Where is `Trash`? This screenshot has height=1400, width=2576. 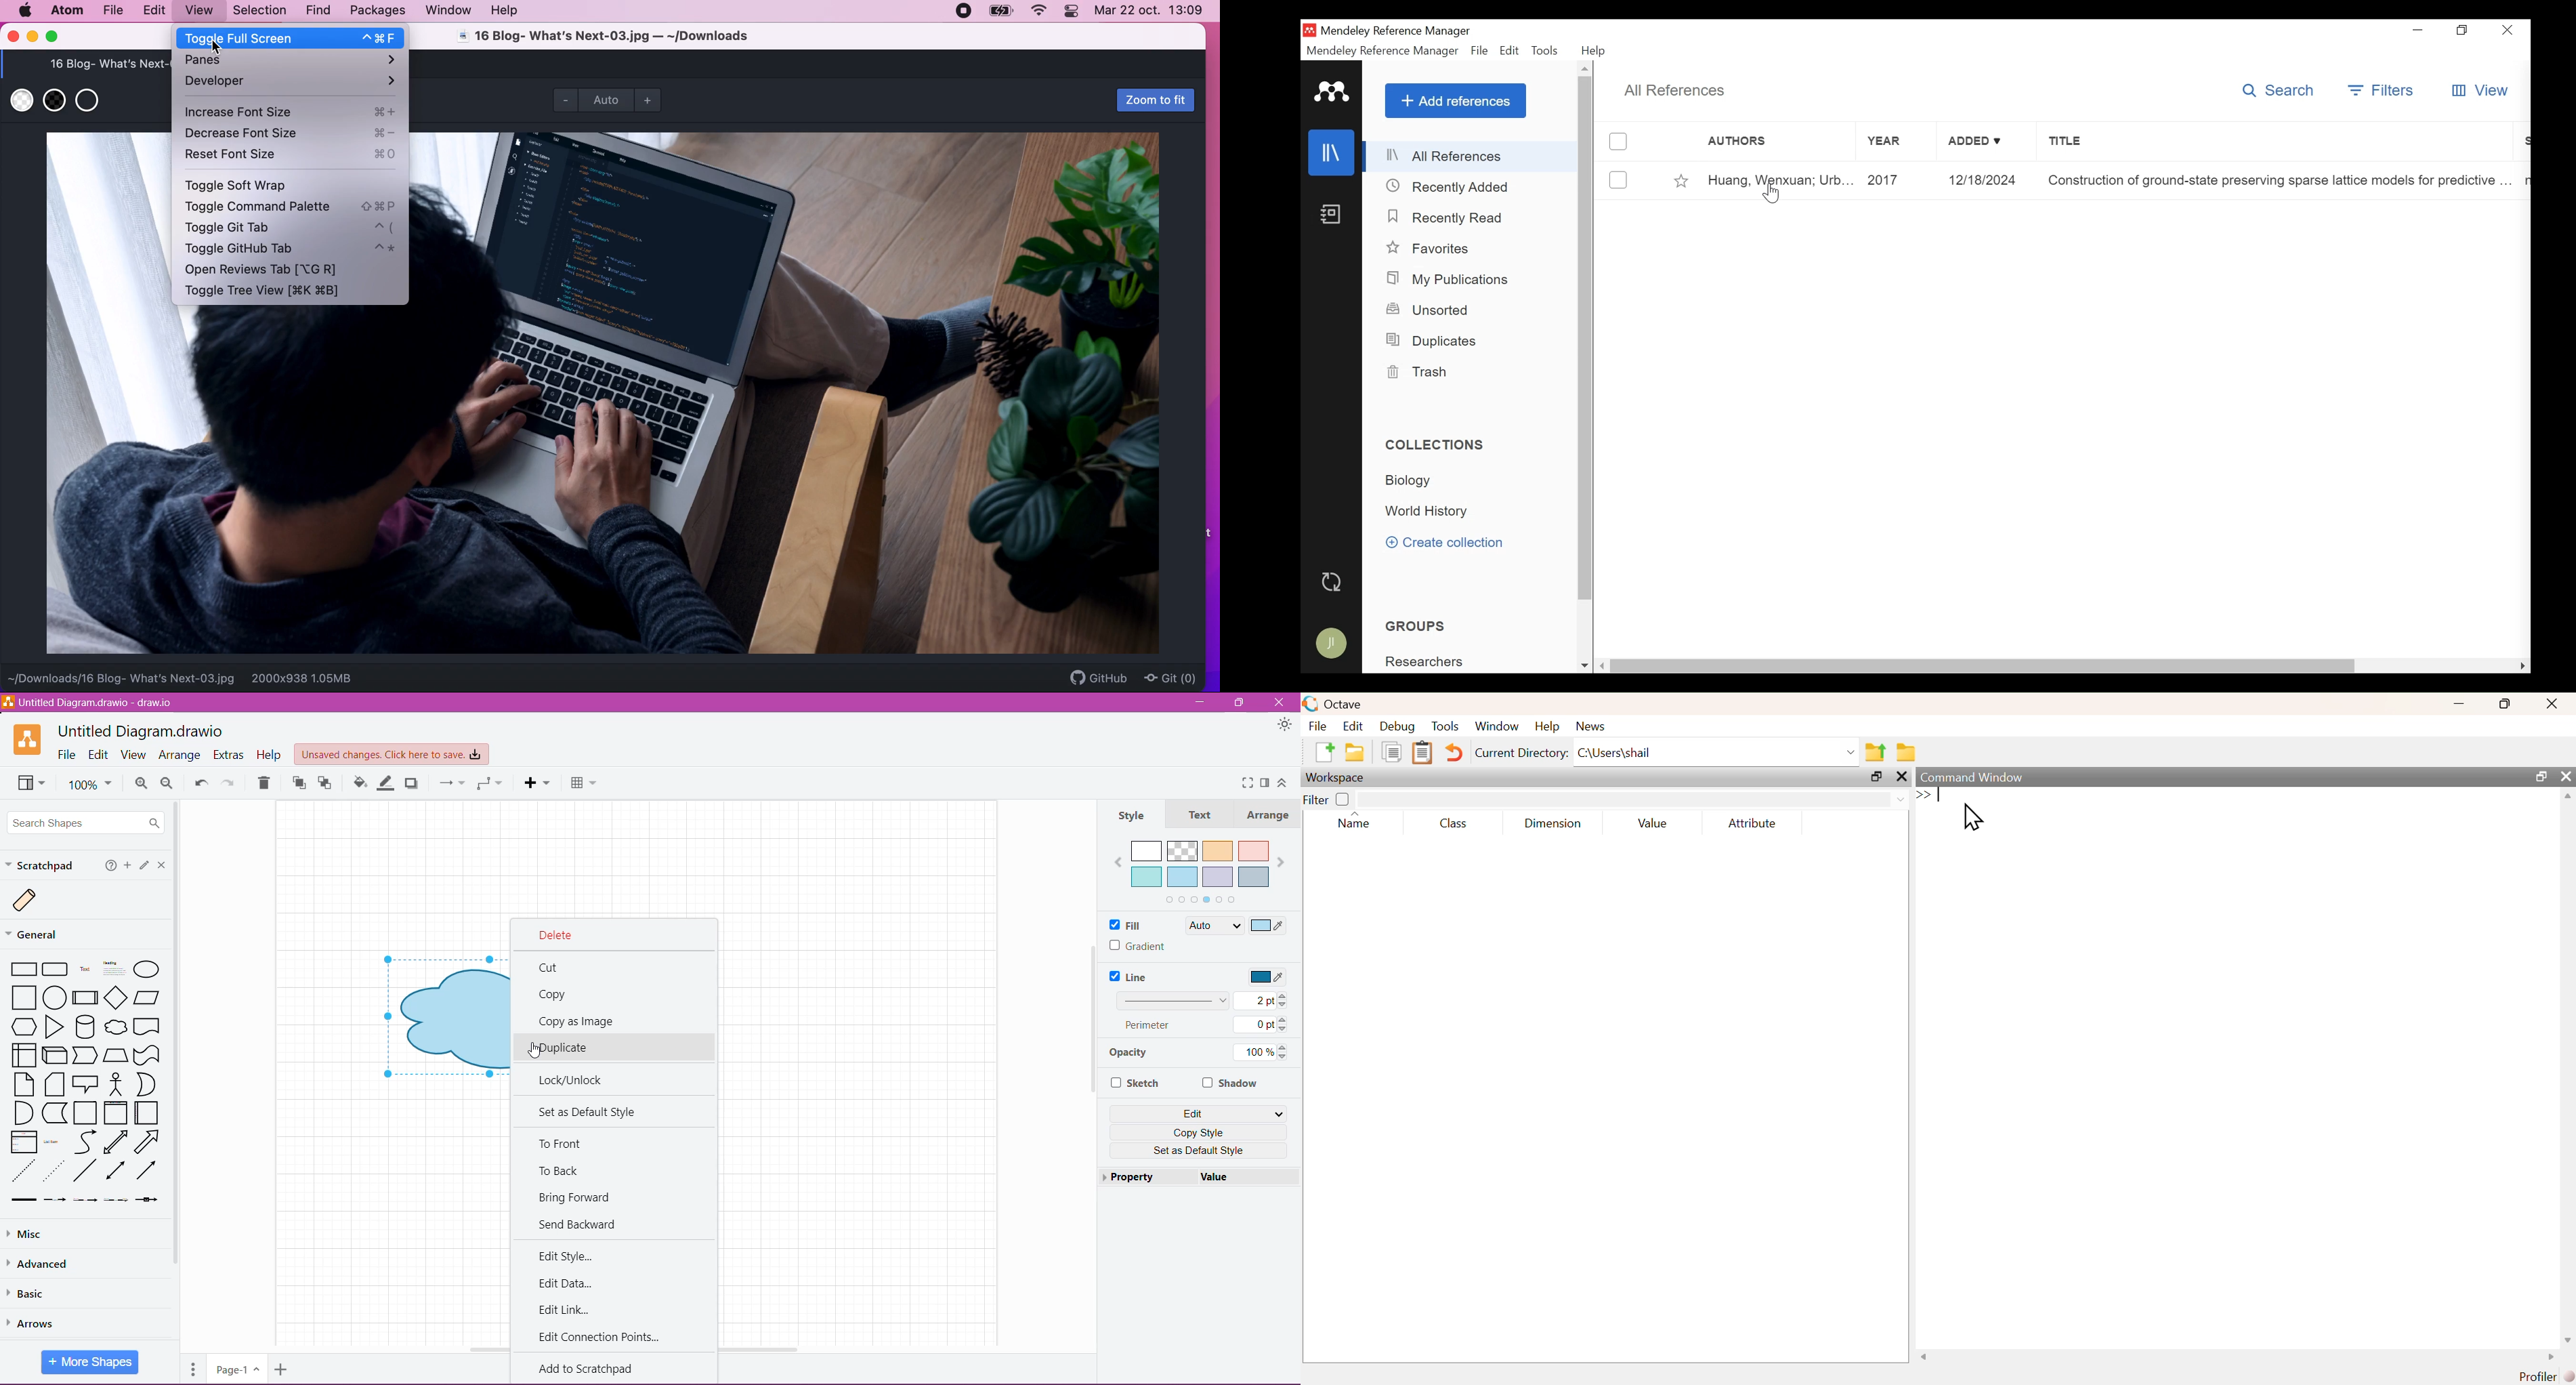 Trash is located at coordinates (1424, 373).